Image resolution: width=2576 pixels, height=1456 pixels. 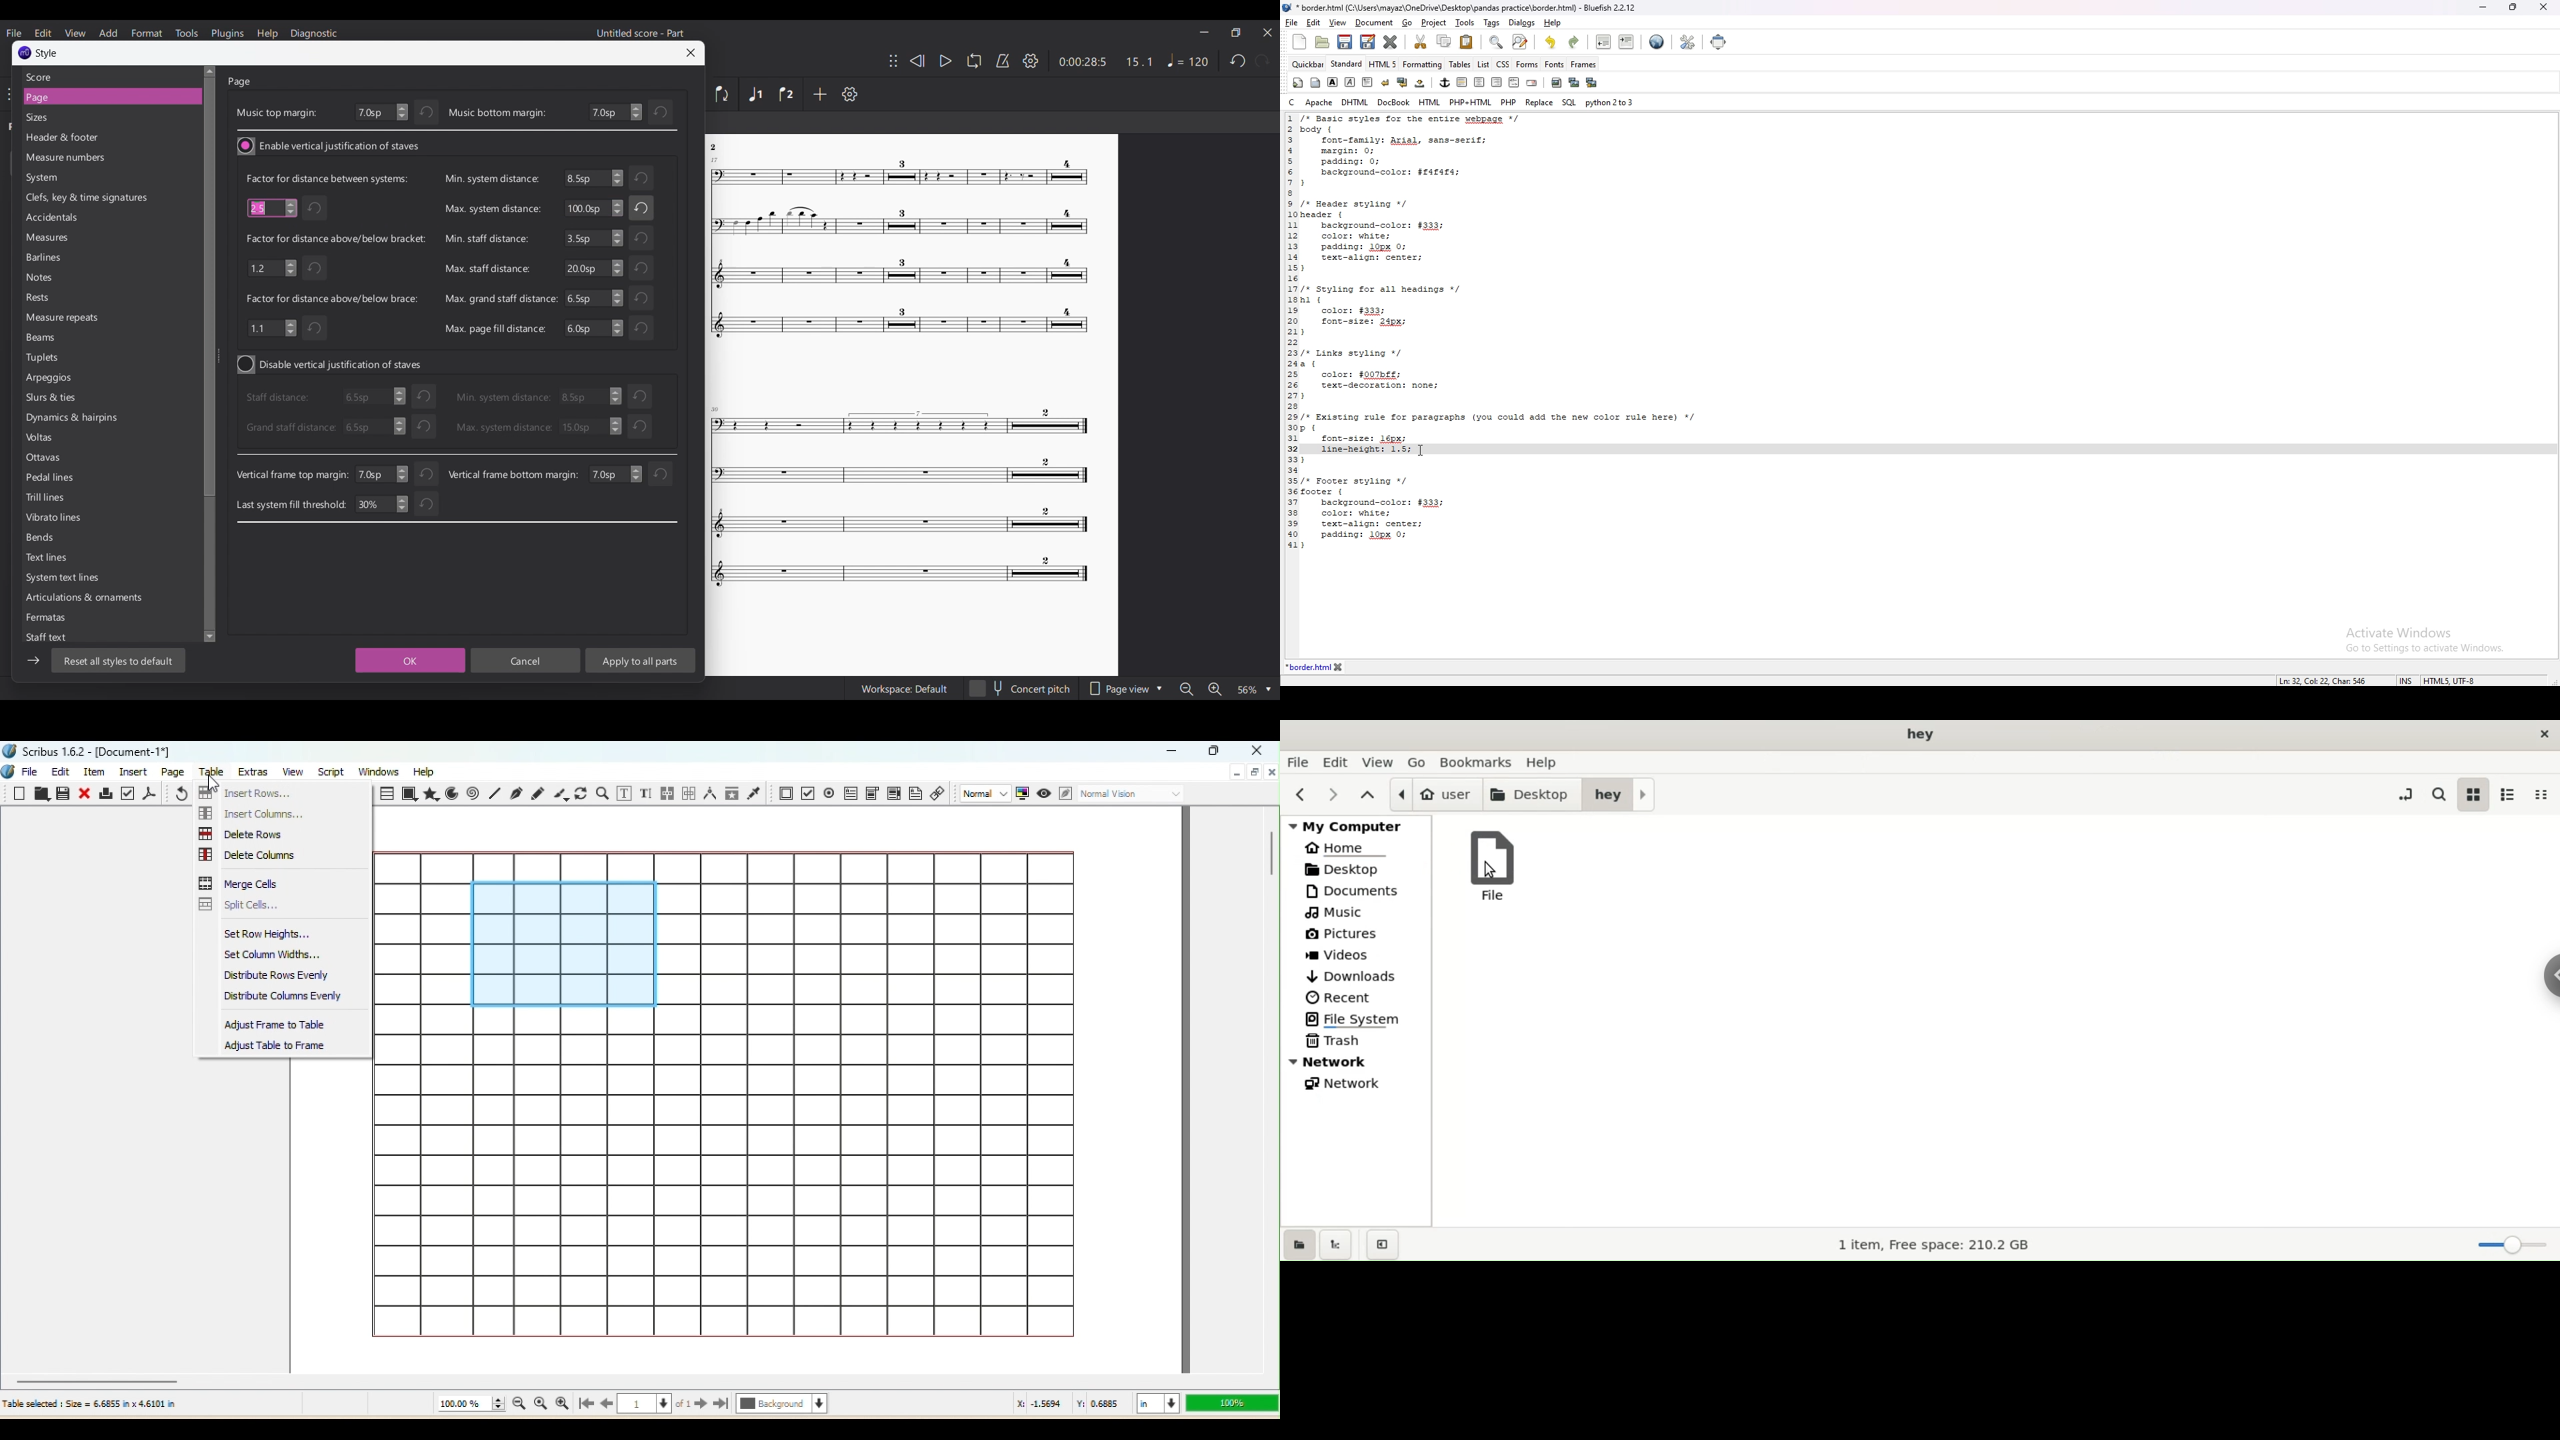 I want to click on Page view options, so click(x=1125, y=689).